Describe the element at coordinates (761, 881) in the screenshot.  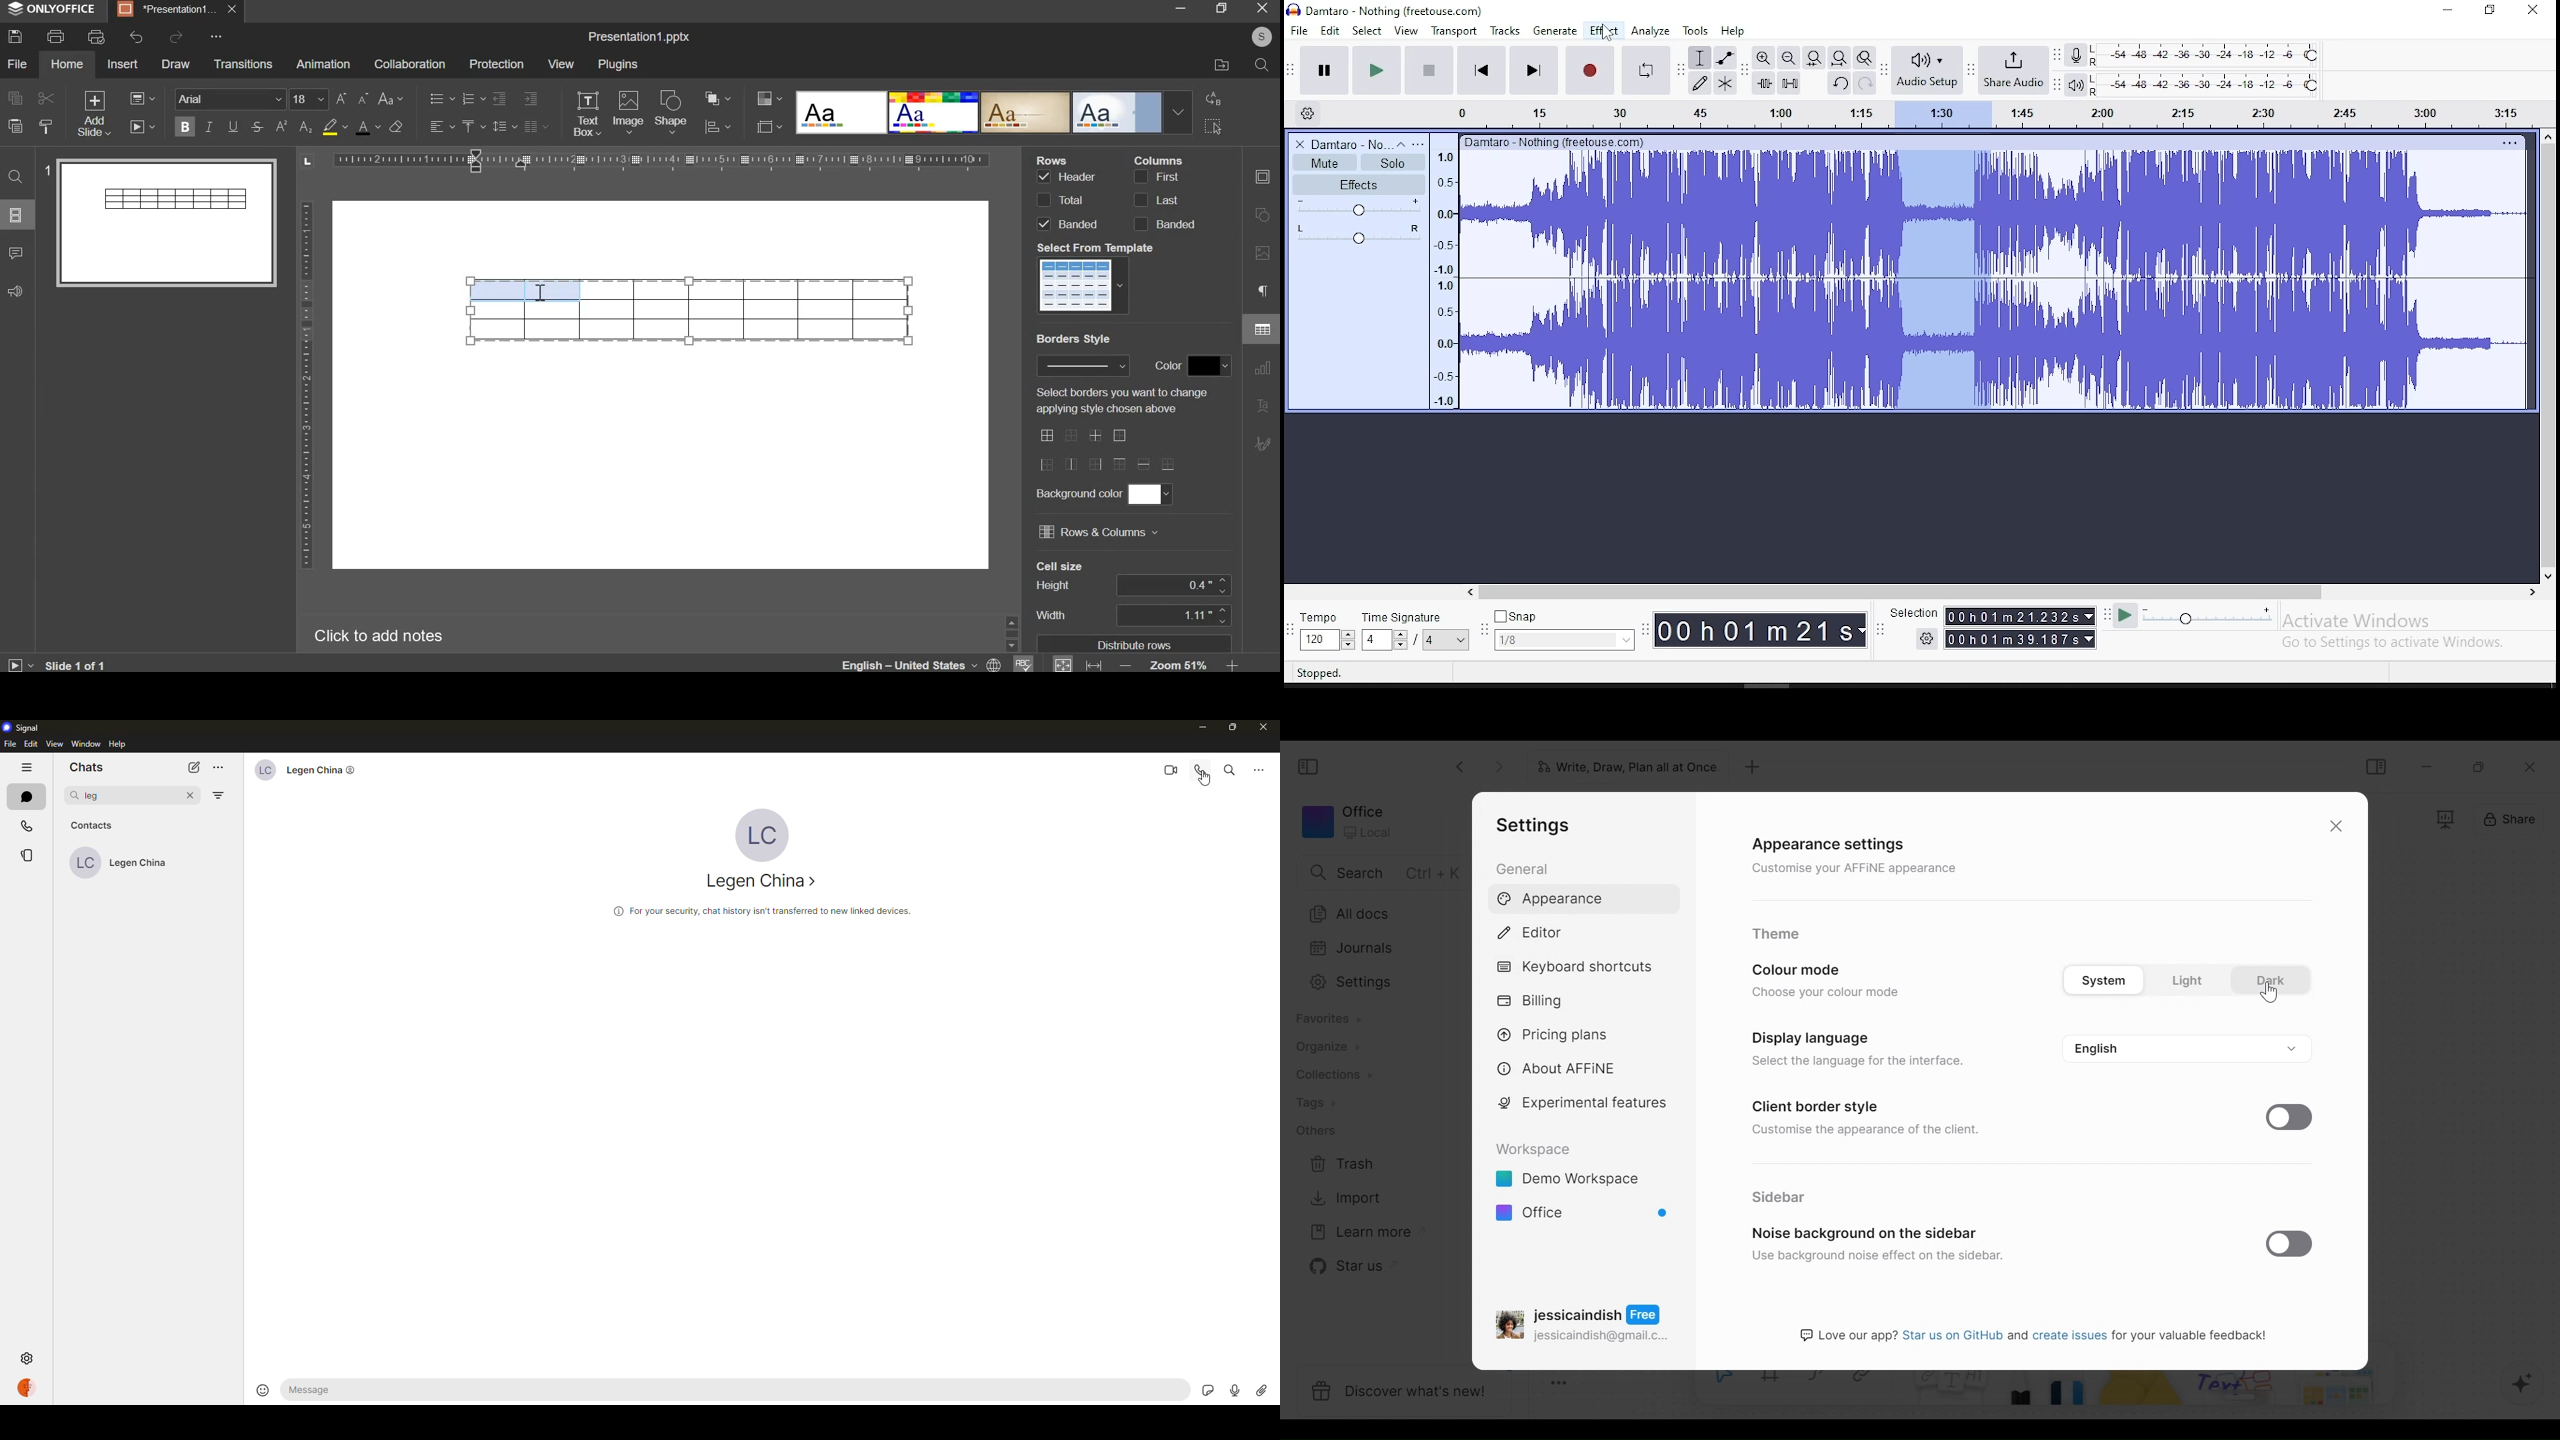
I see `contact` at that location.